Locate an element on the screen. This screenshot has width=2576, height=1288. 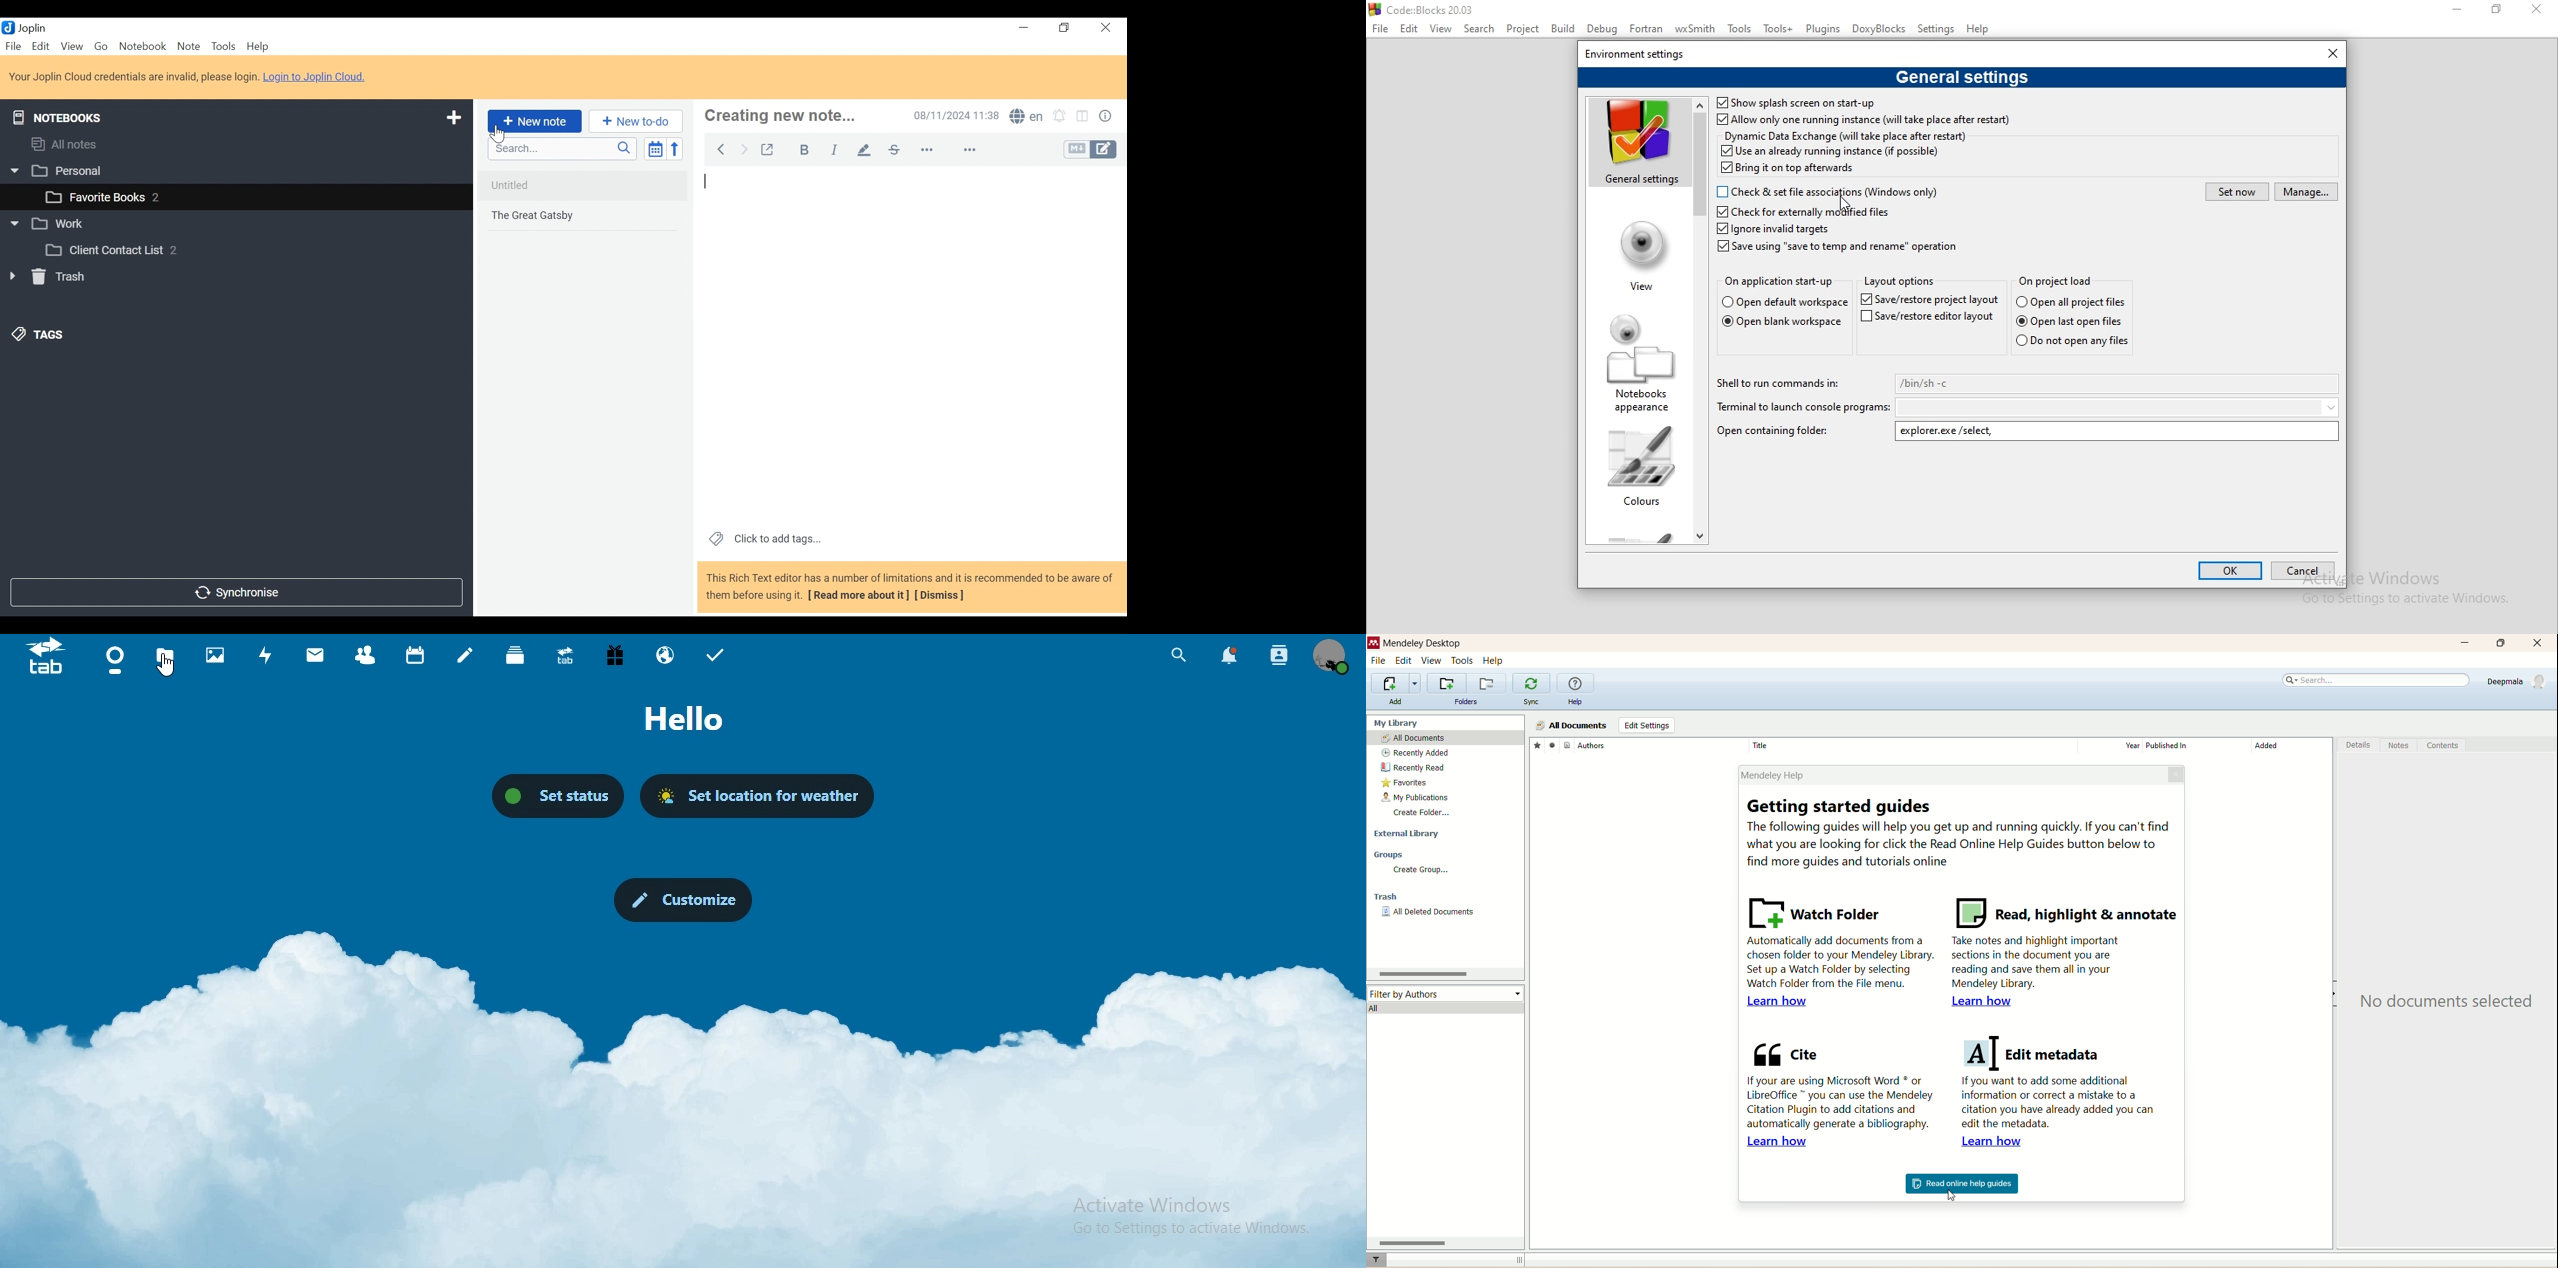
Search is located at coordinates (563, 150).